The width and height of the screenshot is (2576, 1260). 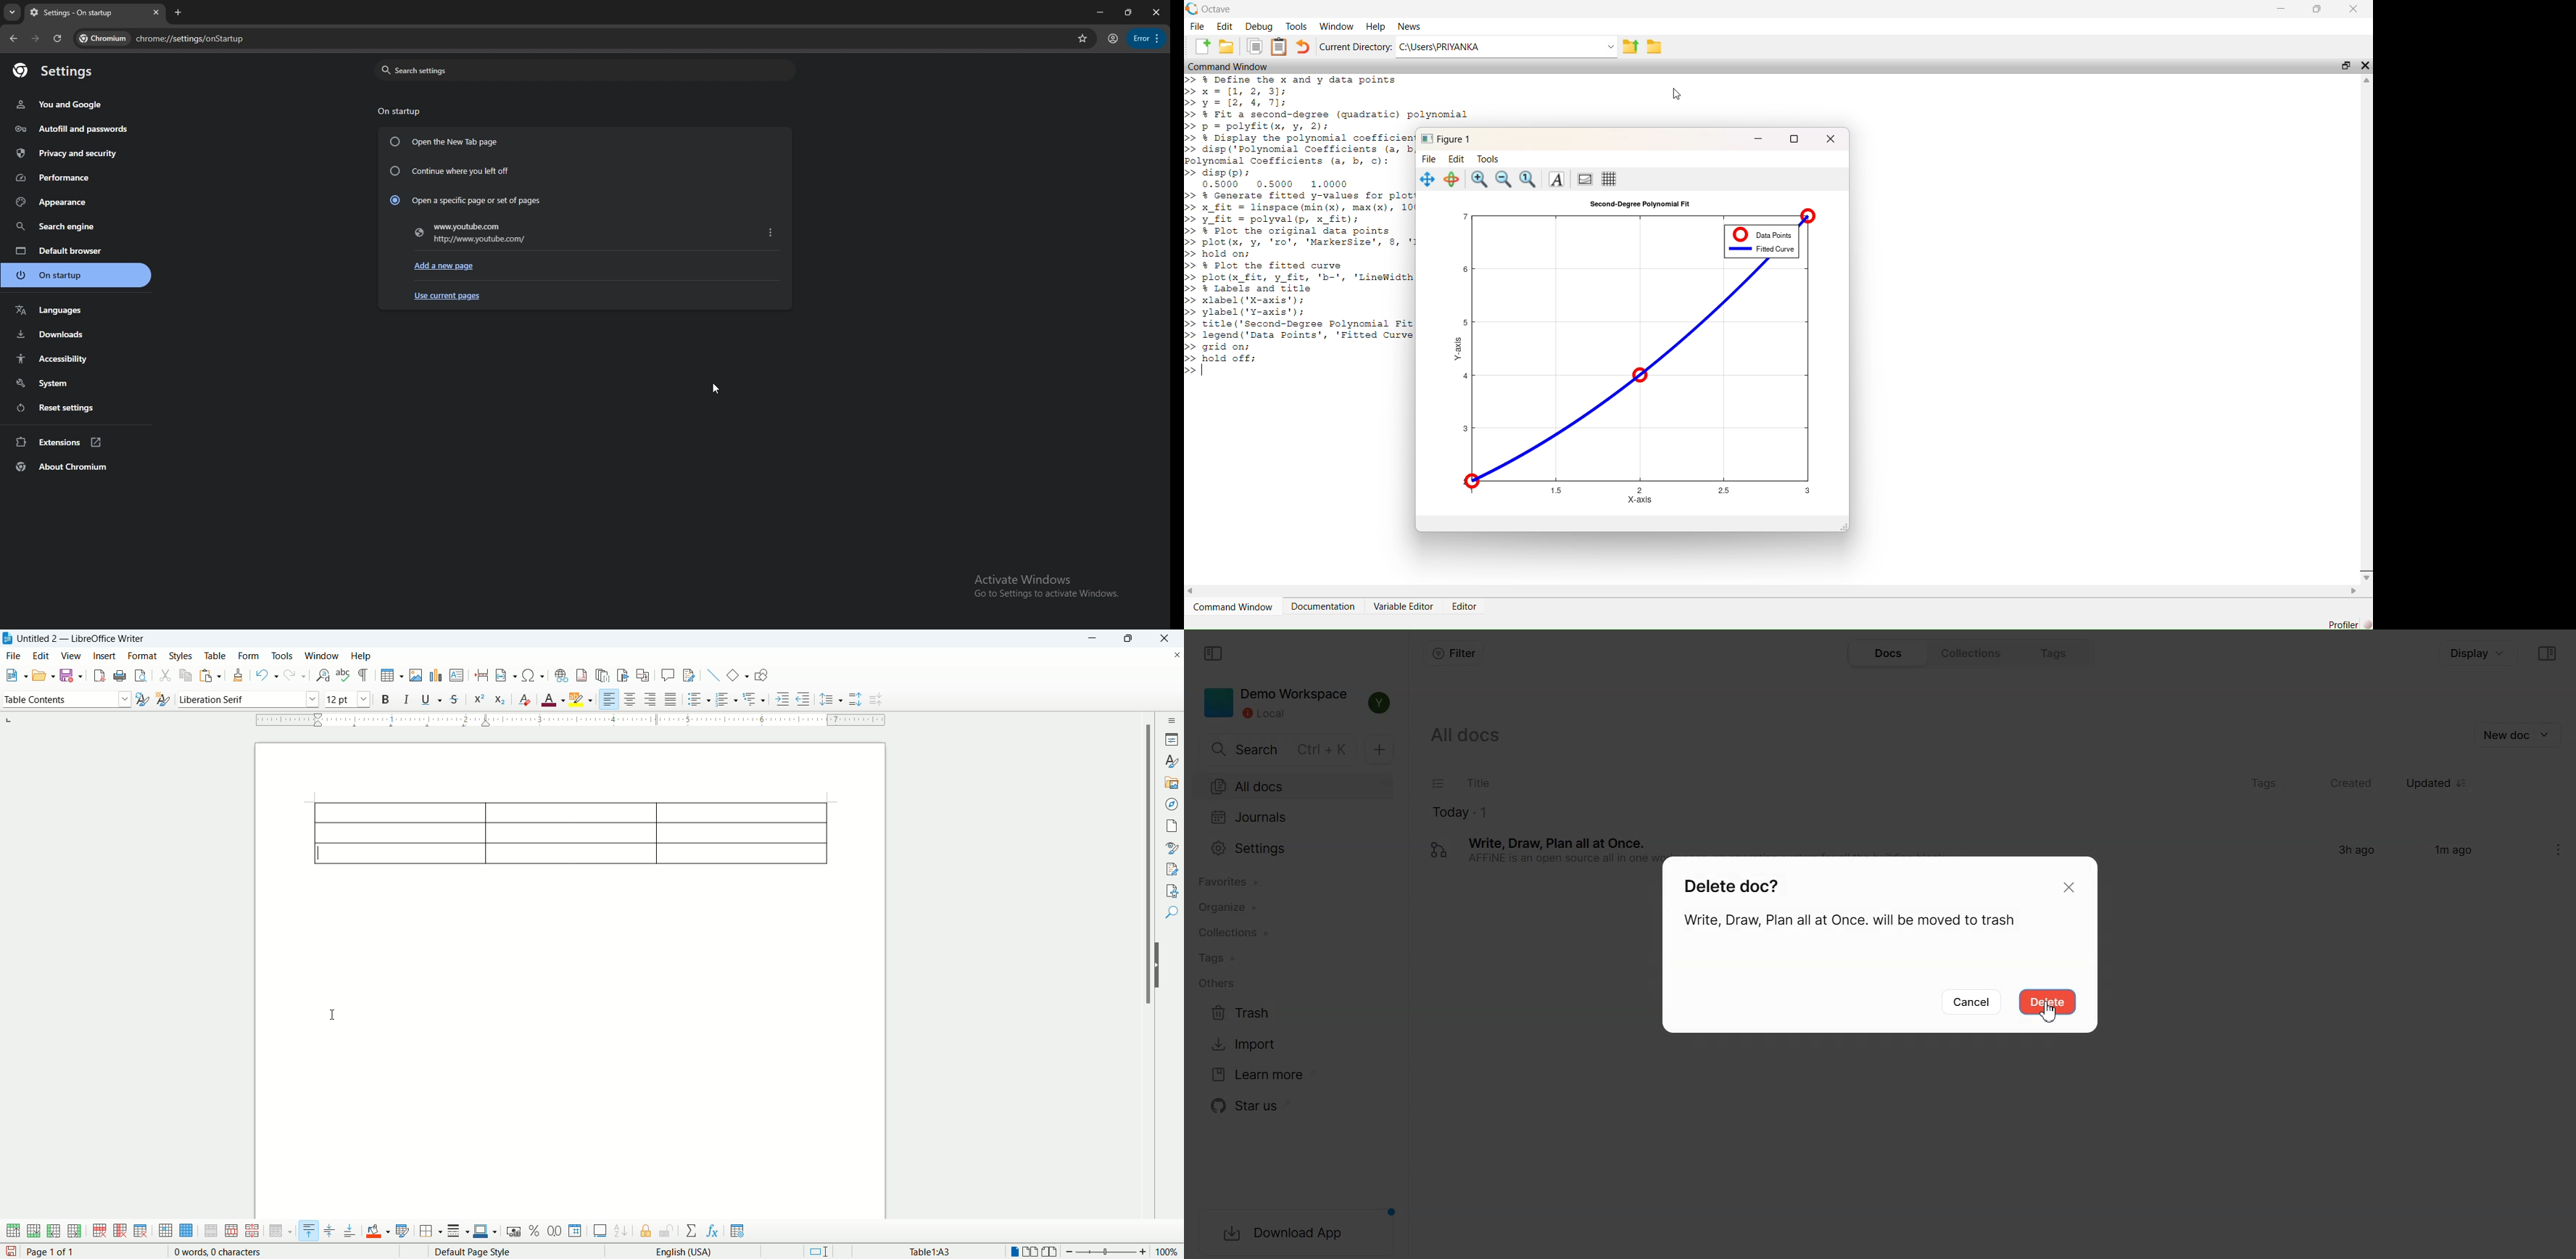 What do you see at coordinates (15, 677) in the screenshot?
I see `new` at bounding box center [15, 677].